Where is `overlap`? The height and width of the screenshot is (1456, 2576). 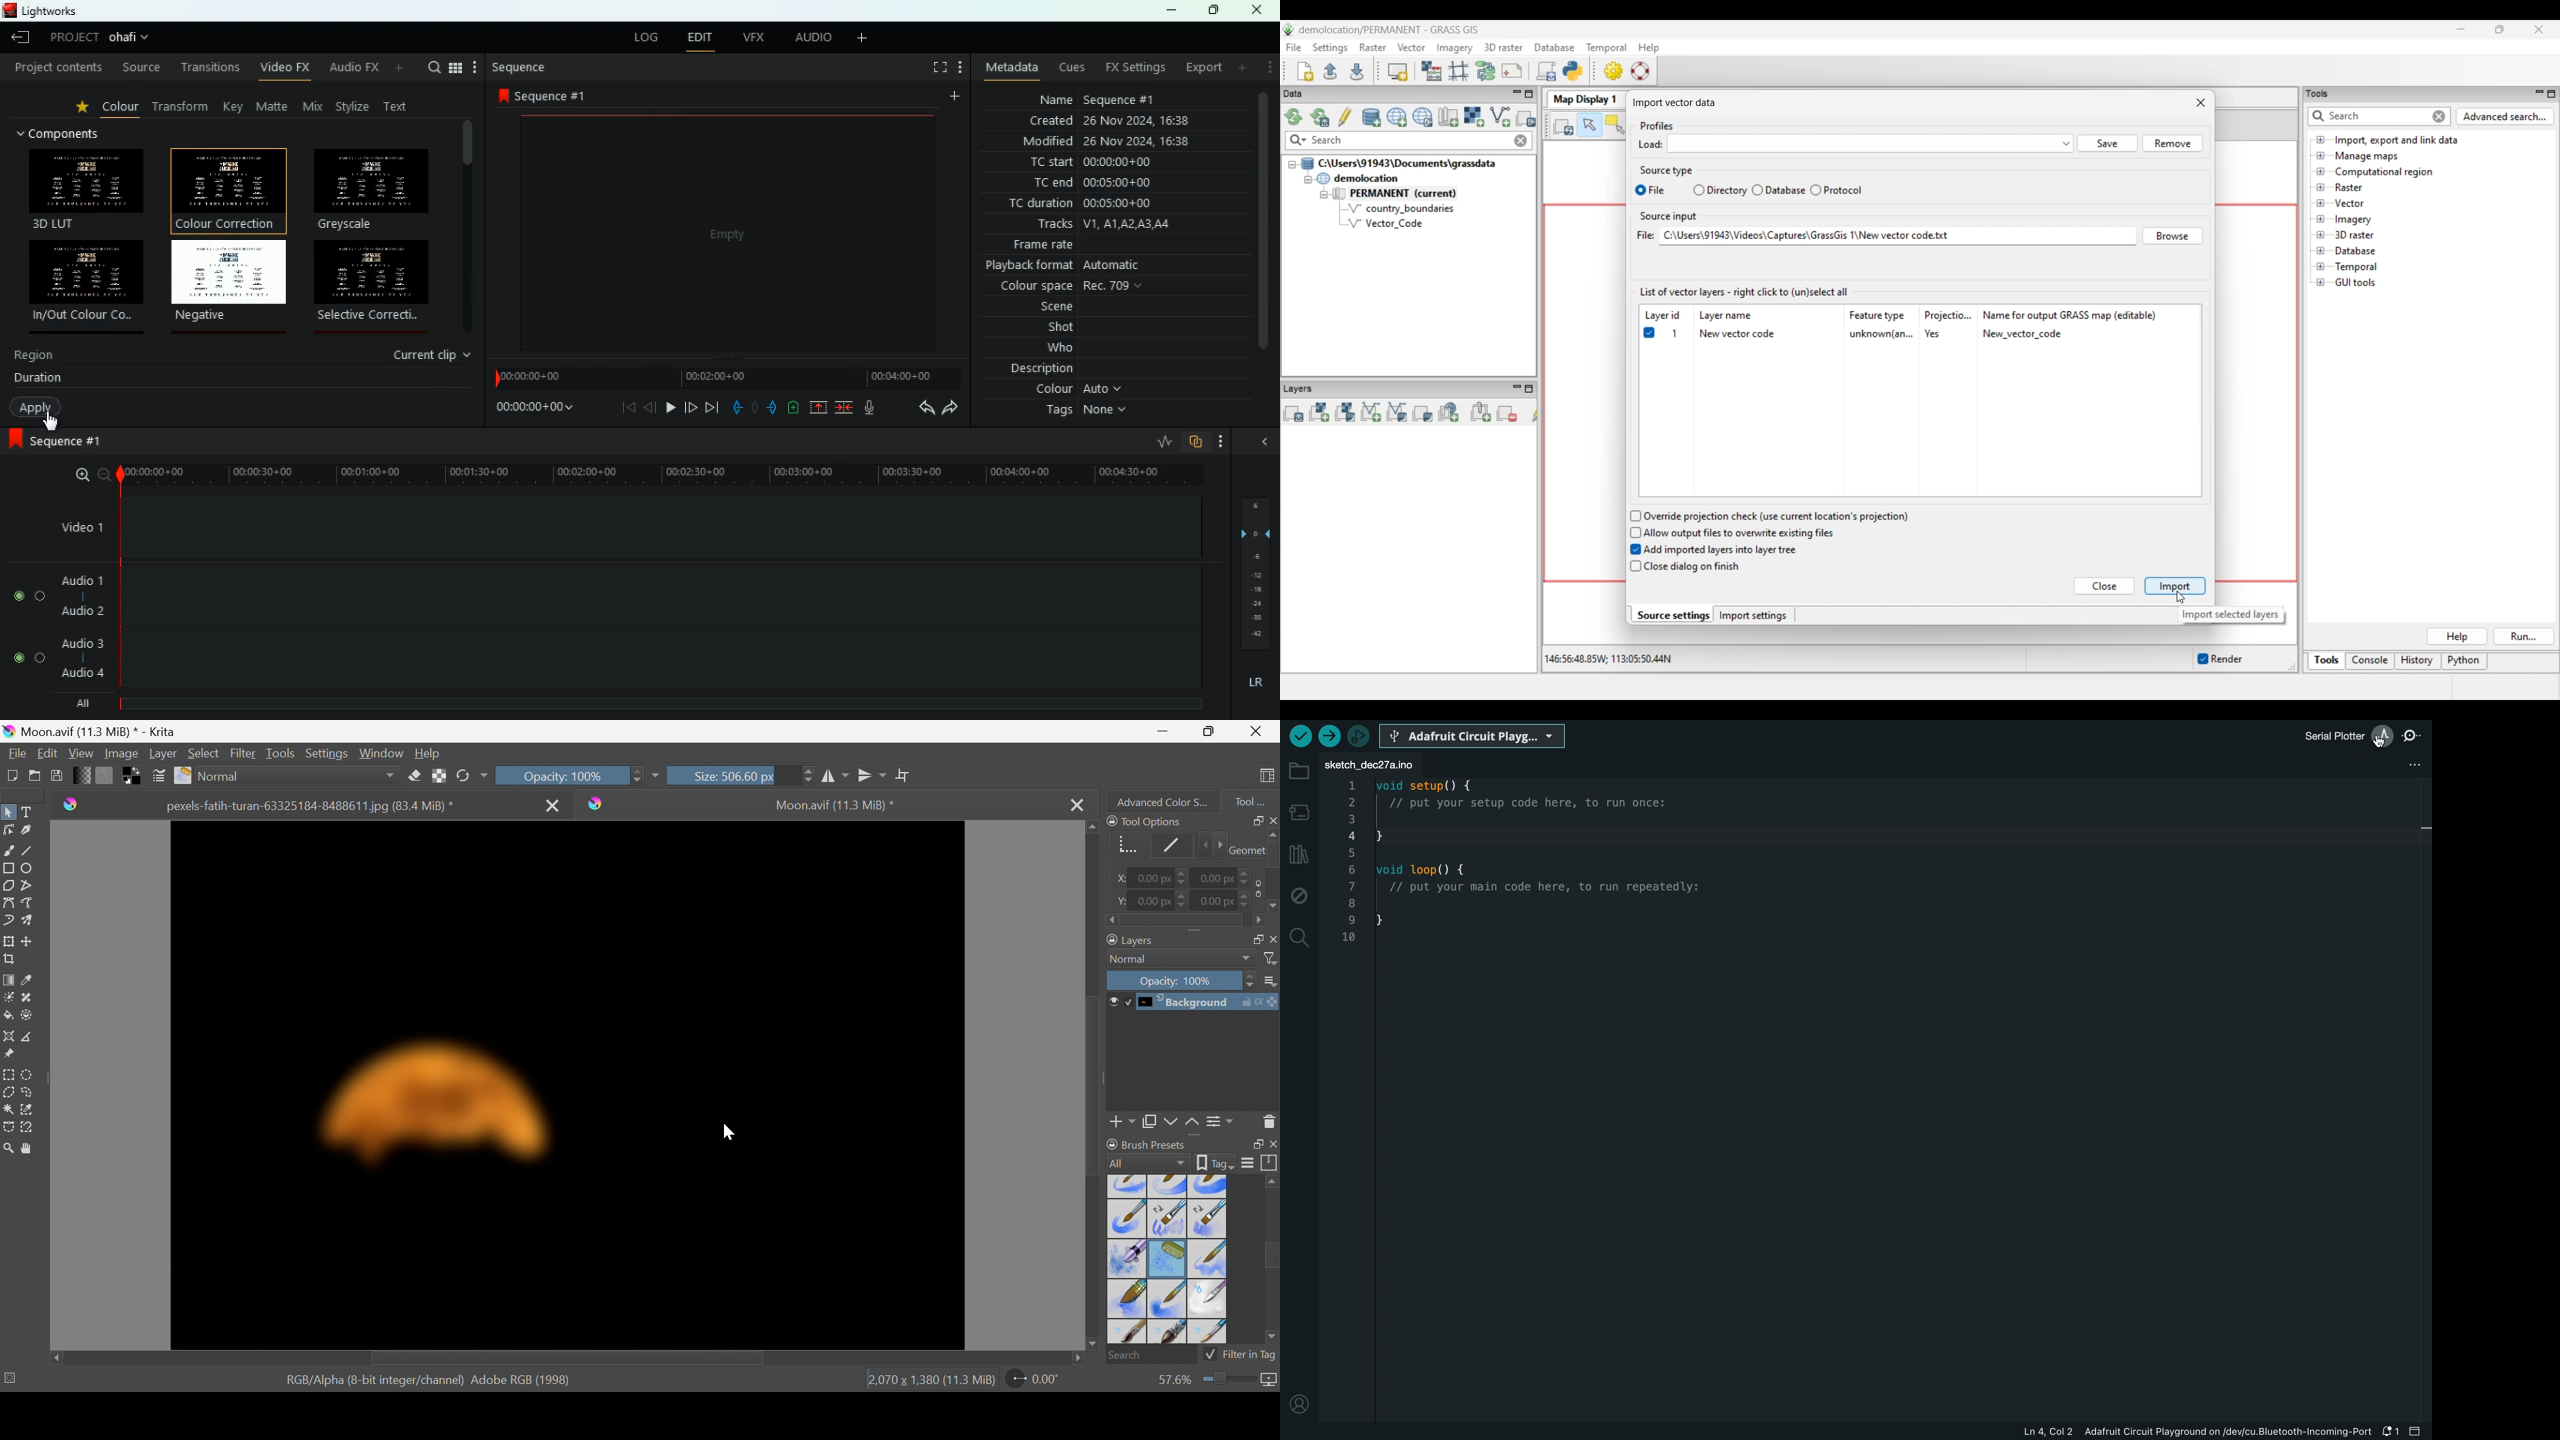
overlap is located at coordinates (1194, 442).